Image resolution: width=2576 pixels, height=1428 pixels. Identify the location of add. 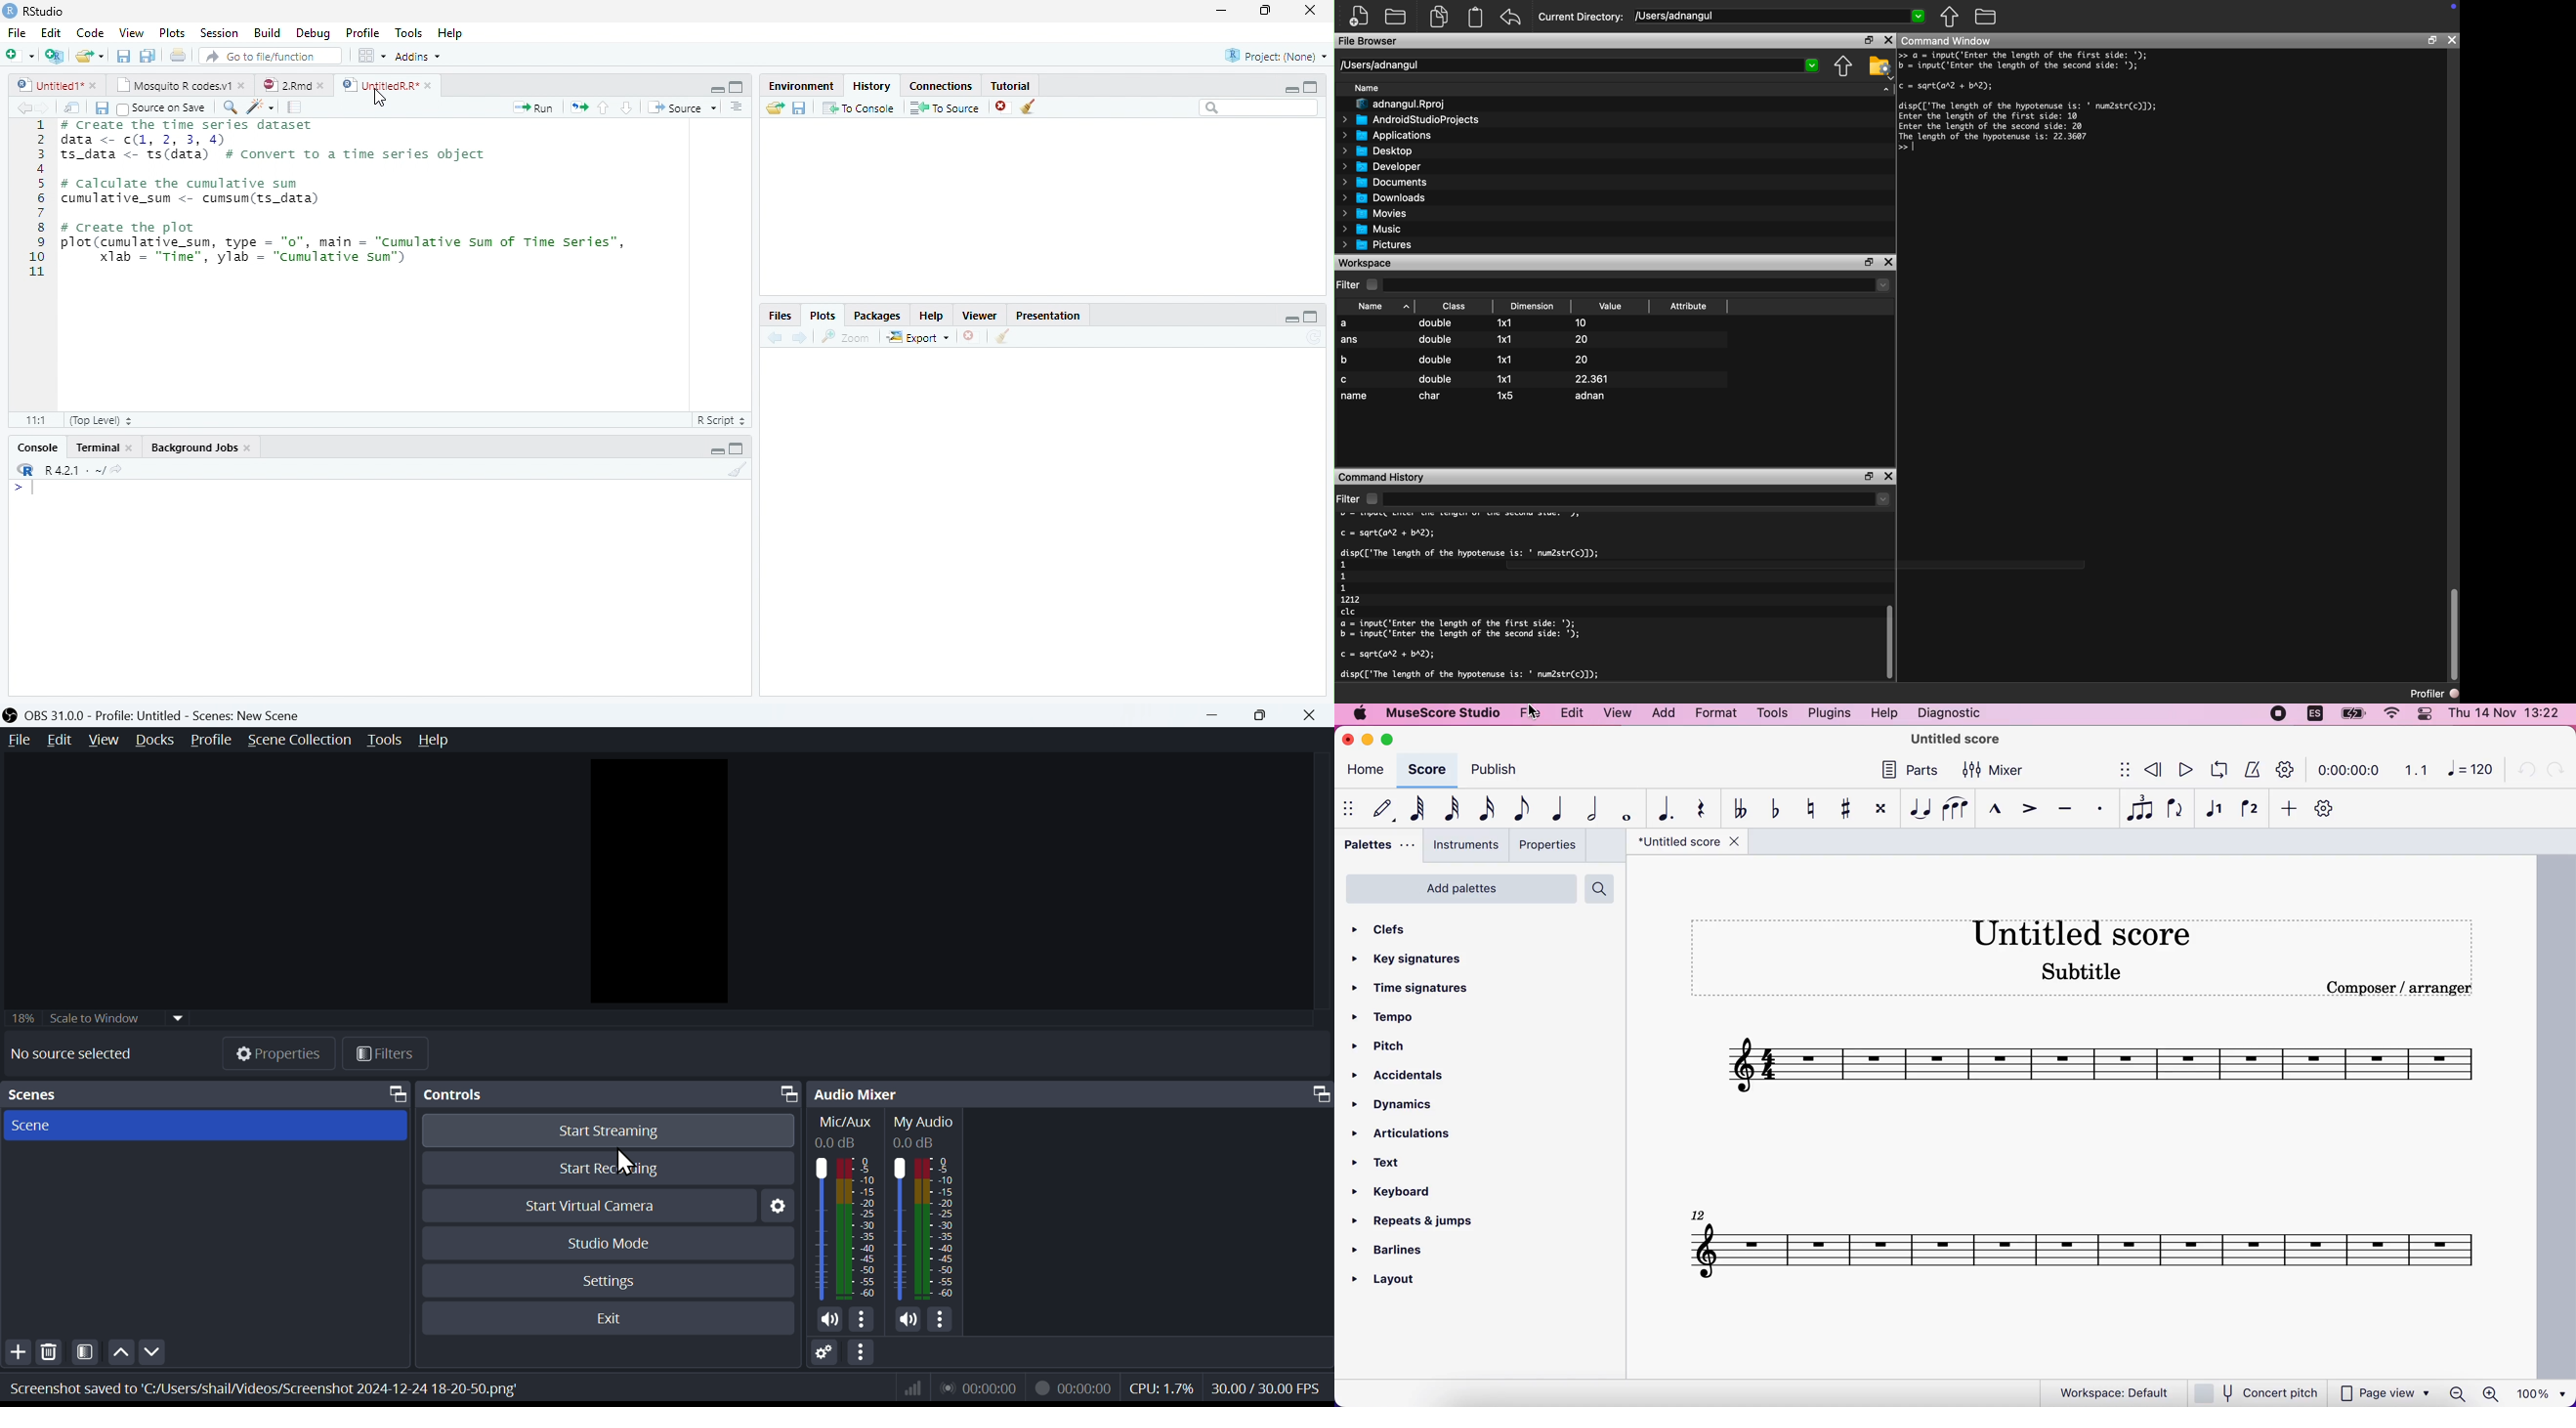
(1668, 715).